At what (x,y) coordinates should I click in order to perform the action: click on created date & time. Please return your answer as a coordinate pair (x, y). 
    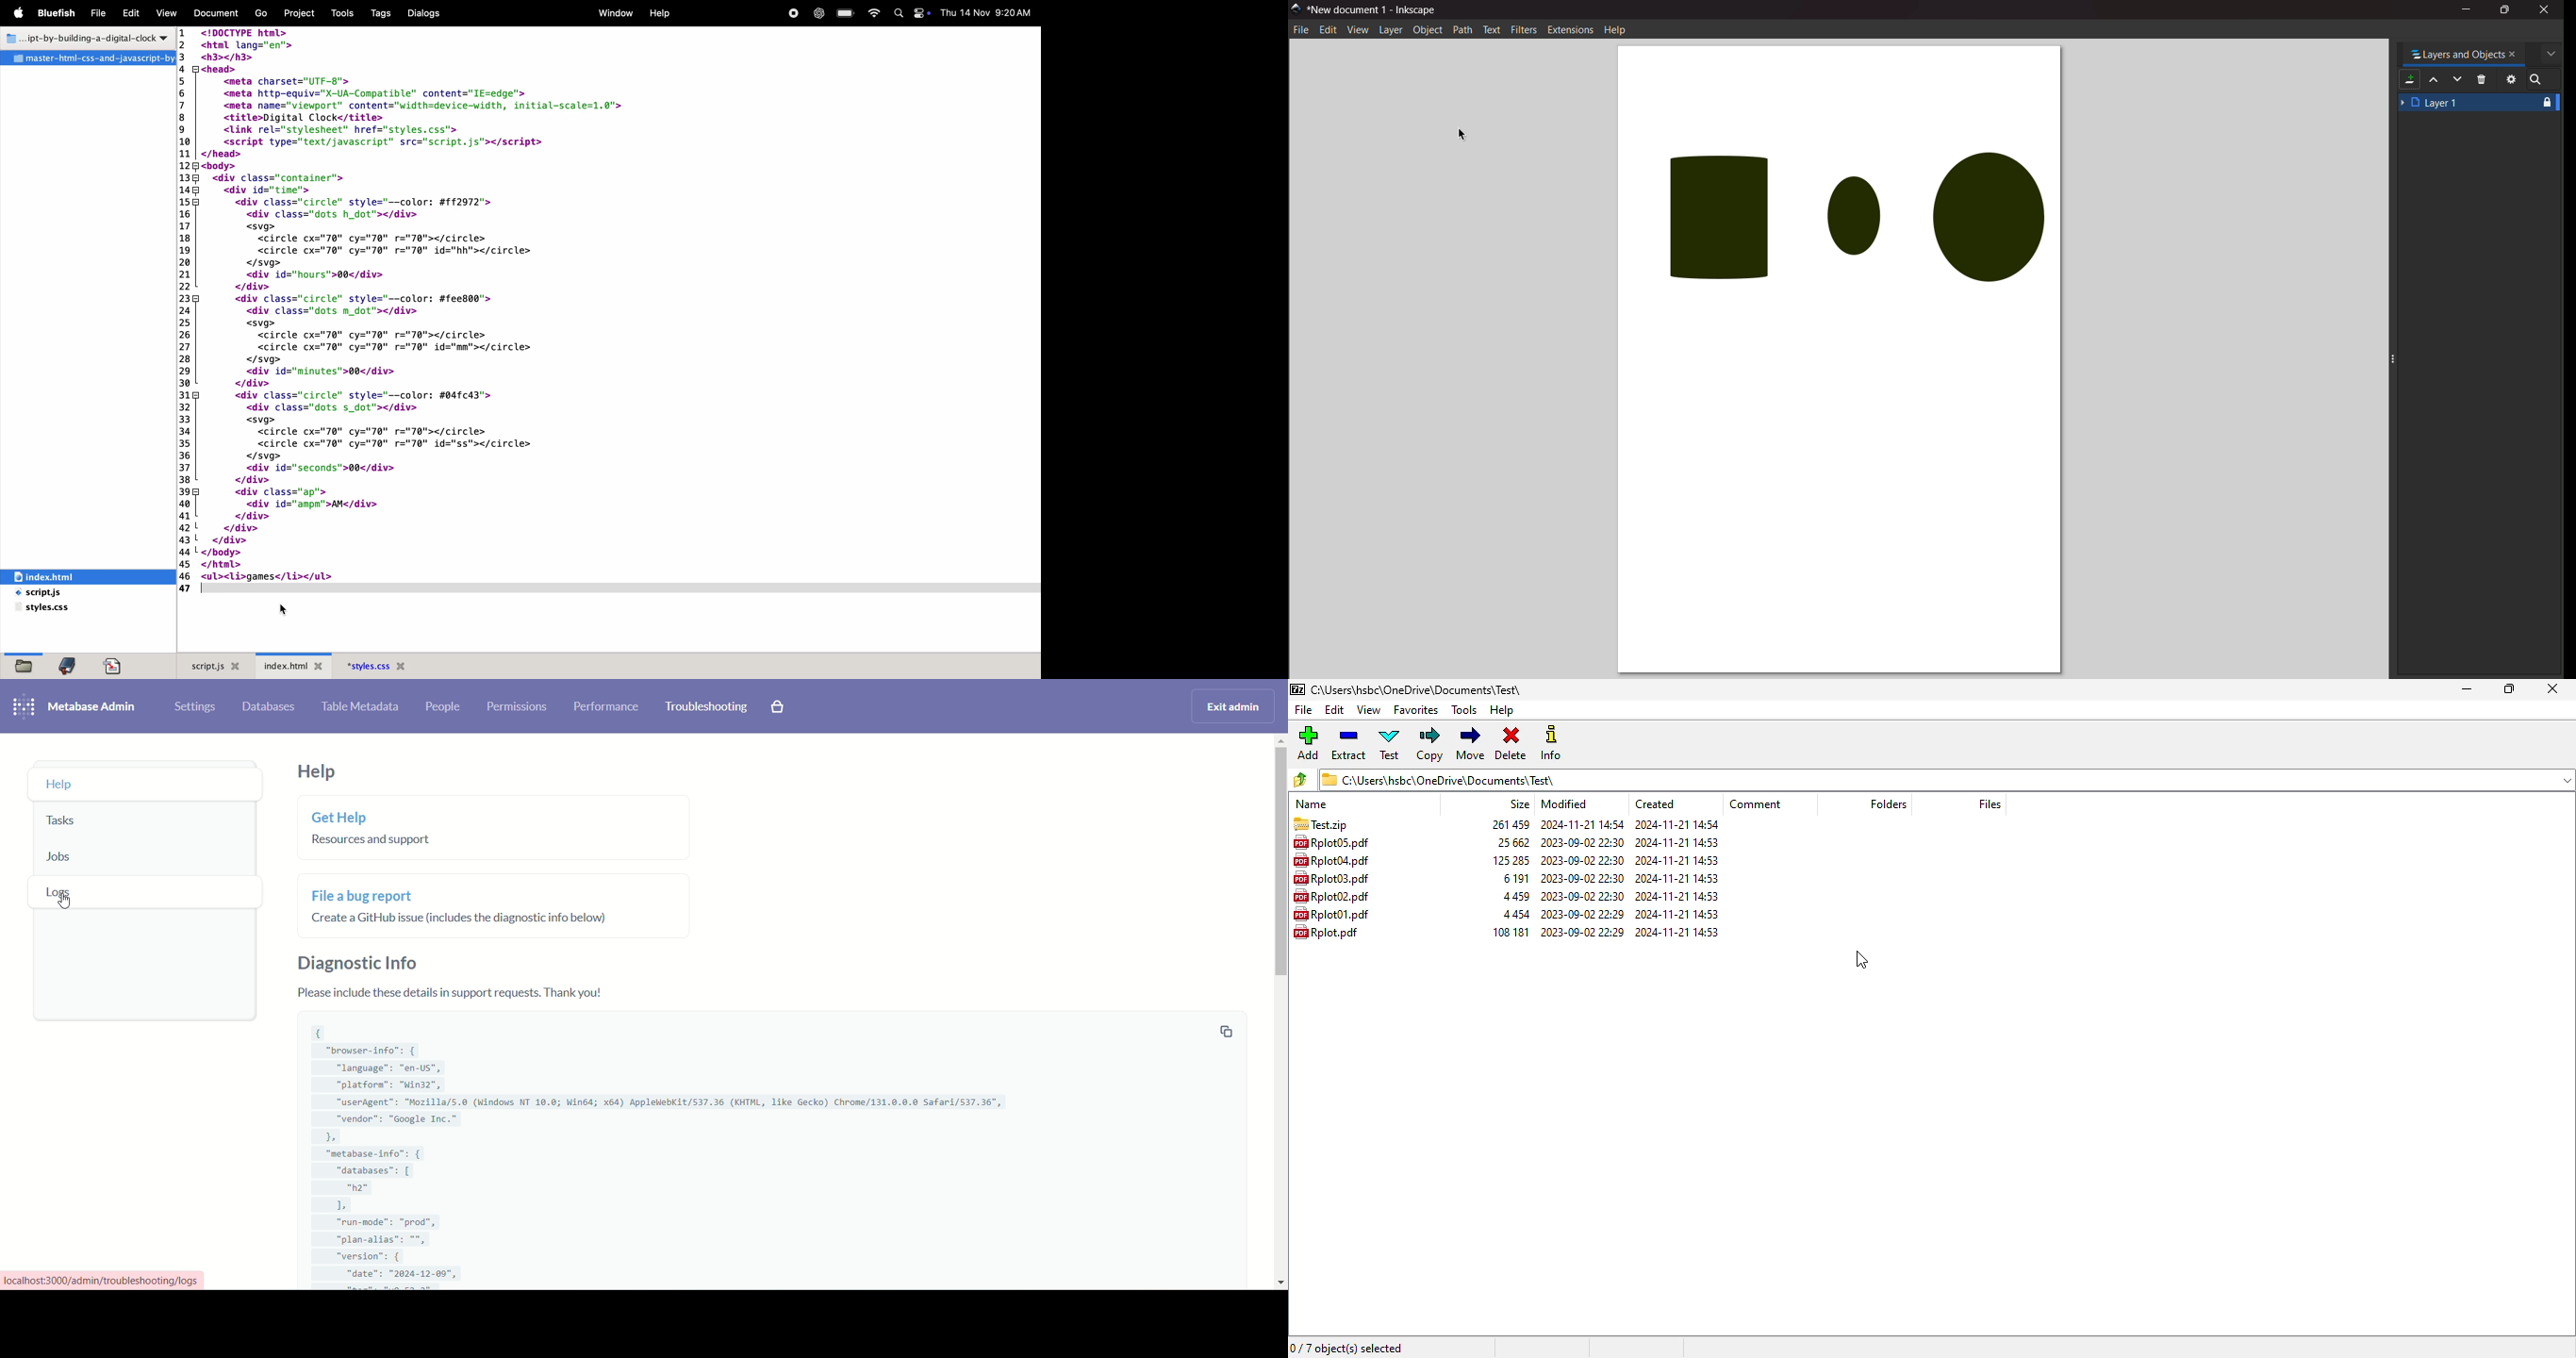
    Looking at the image, I should click on (1678, 843).